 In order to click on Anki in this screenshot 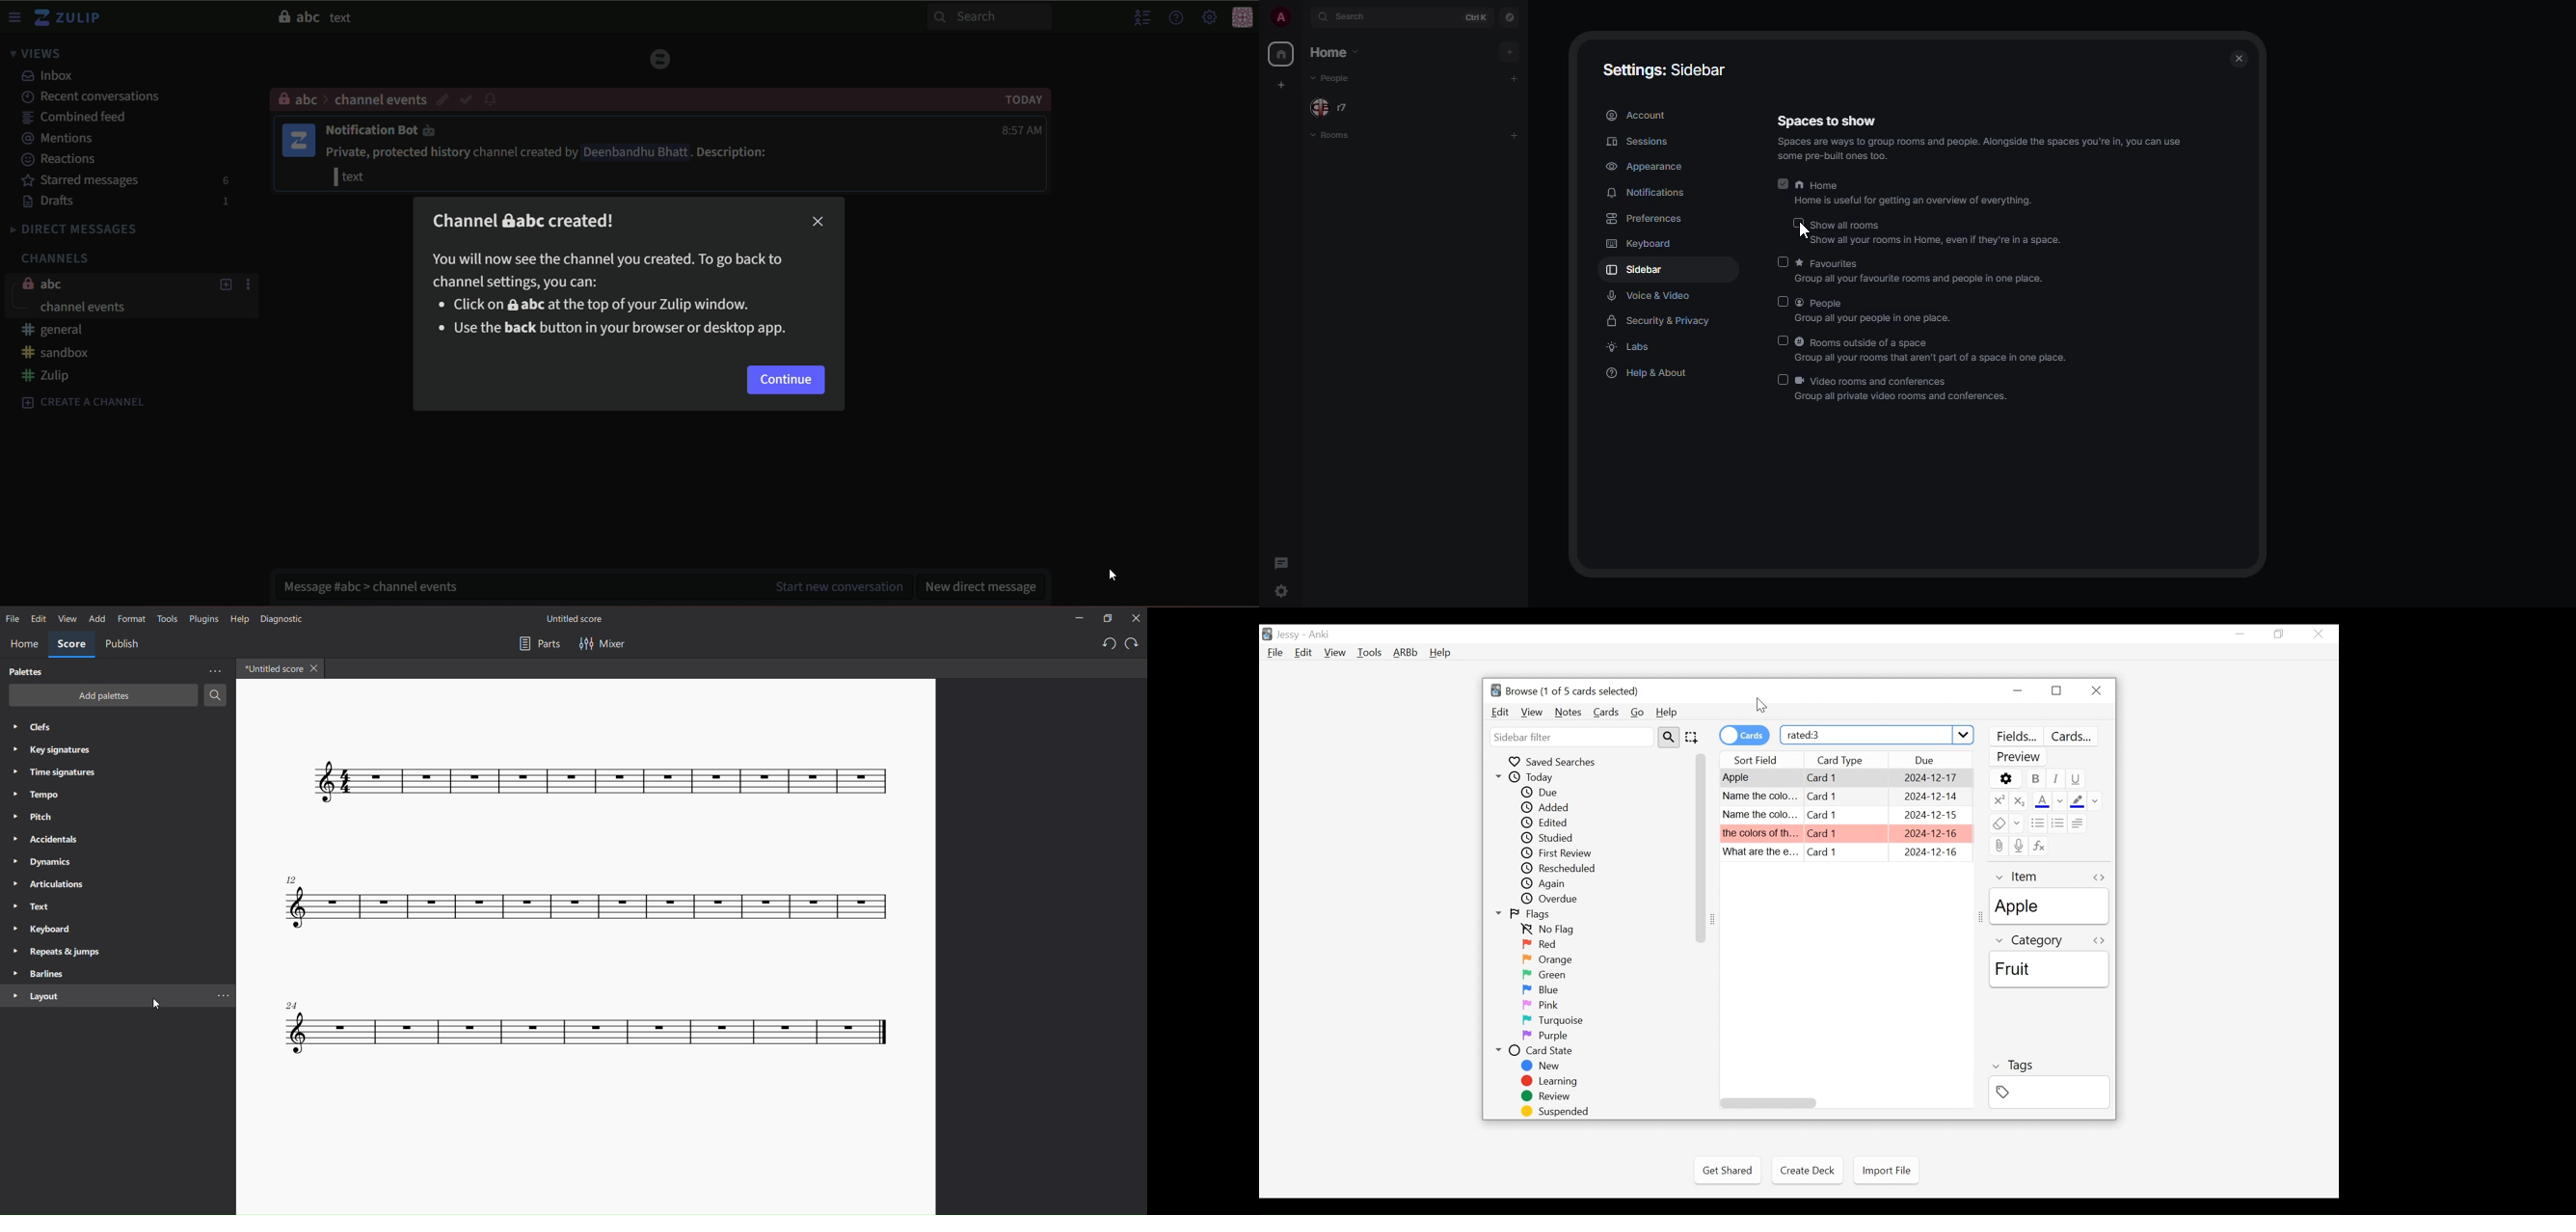, I will do `click(1322, 634)`.